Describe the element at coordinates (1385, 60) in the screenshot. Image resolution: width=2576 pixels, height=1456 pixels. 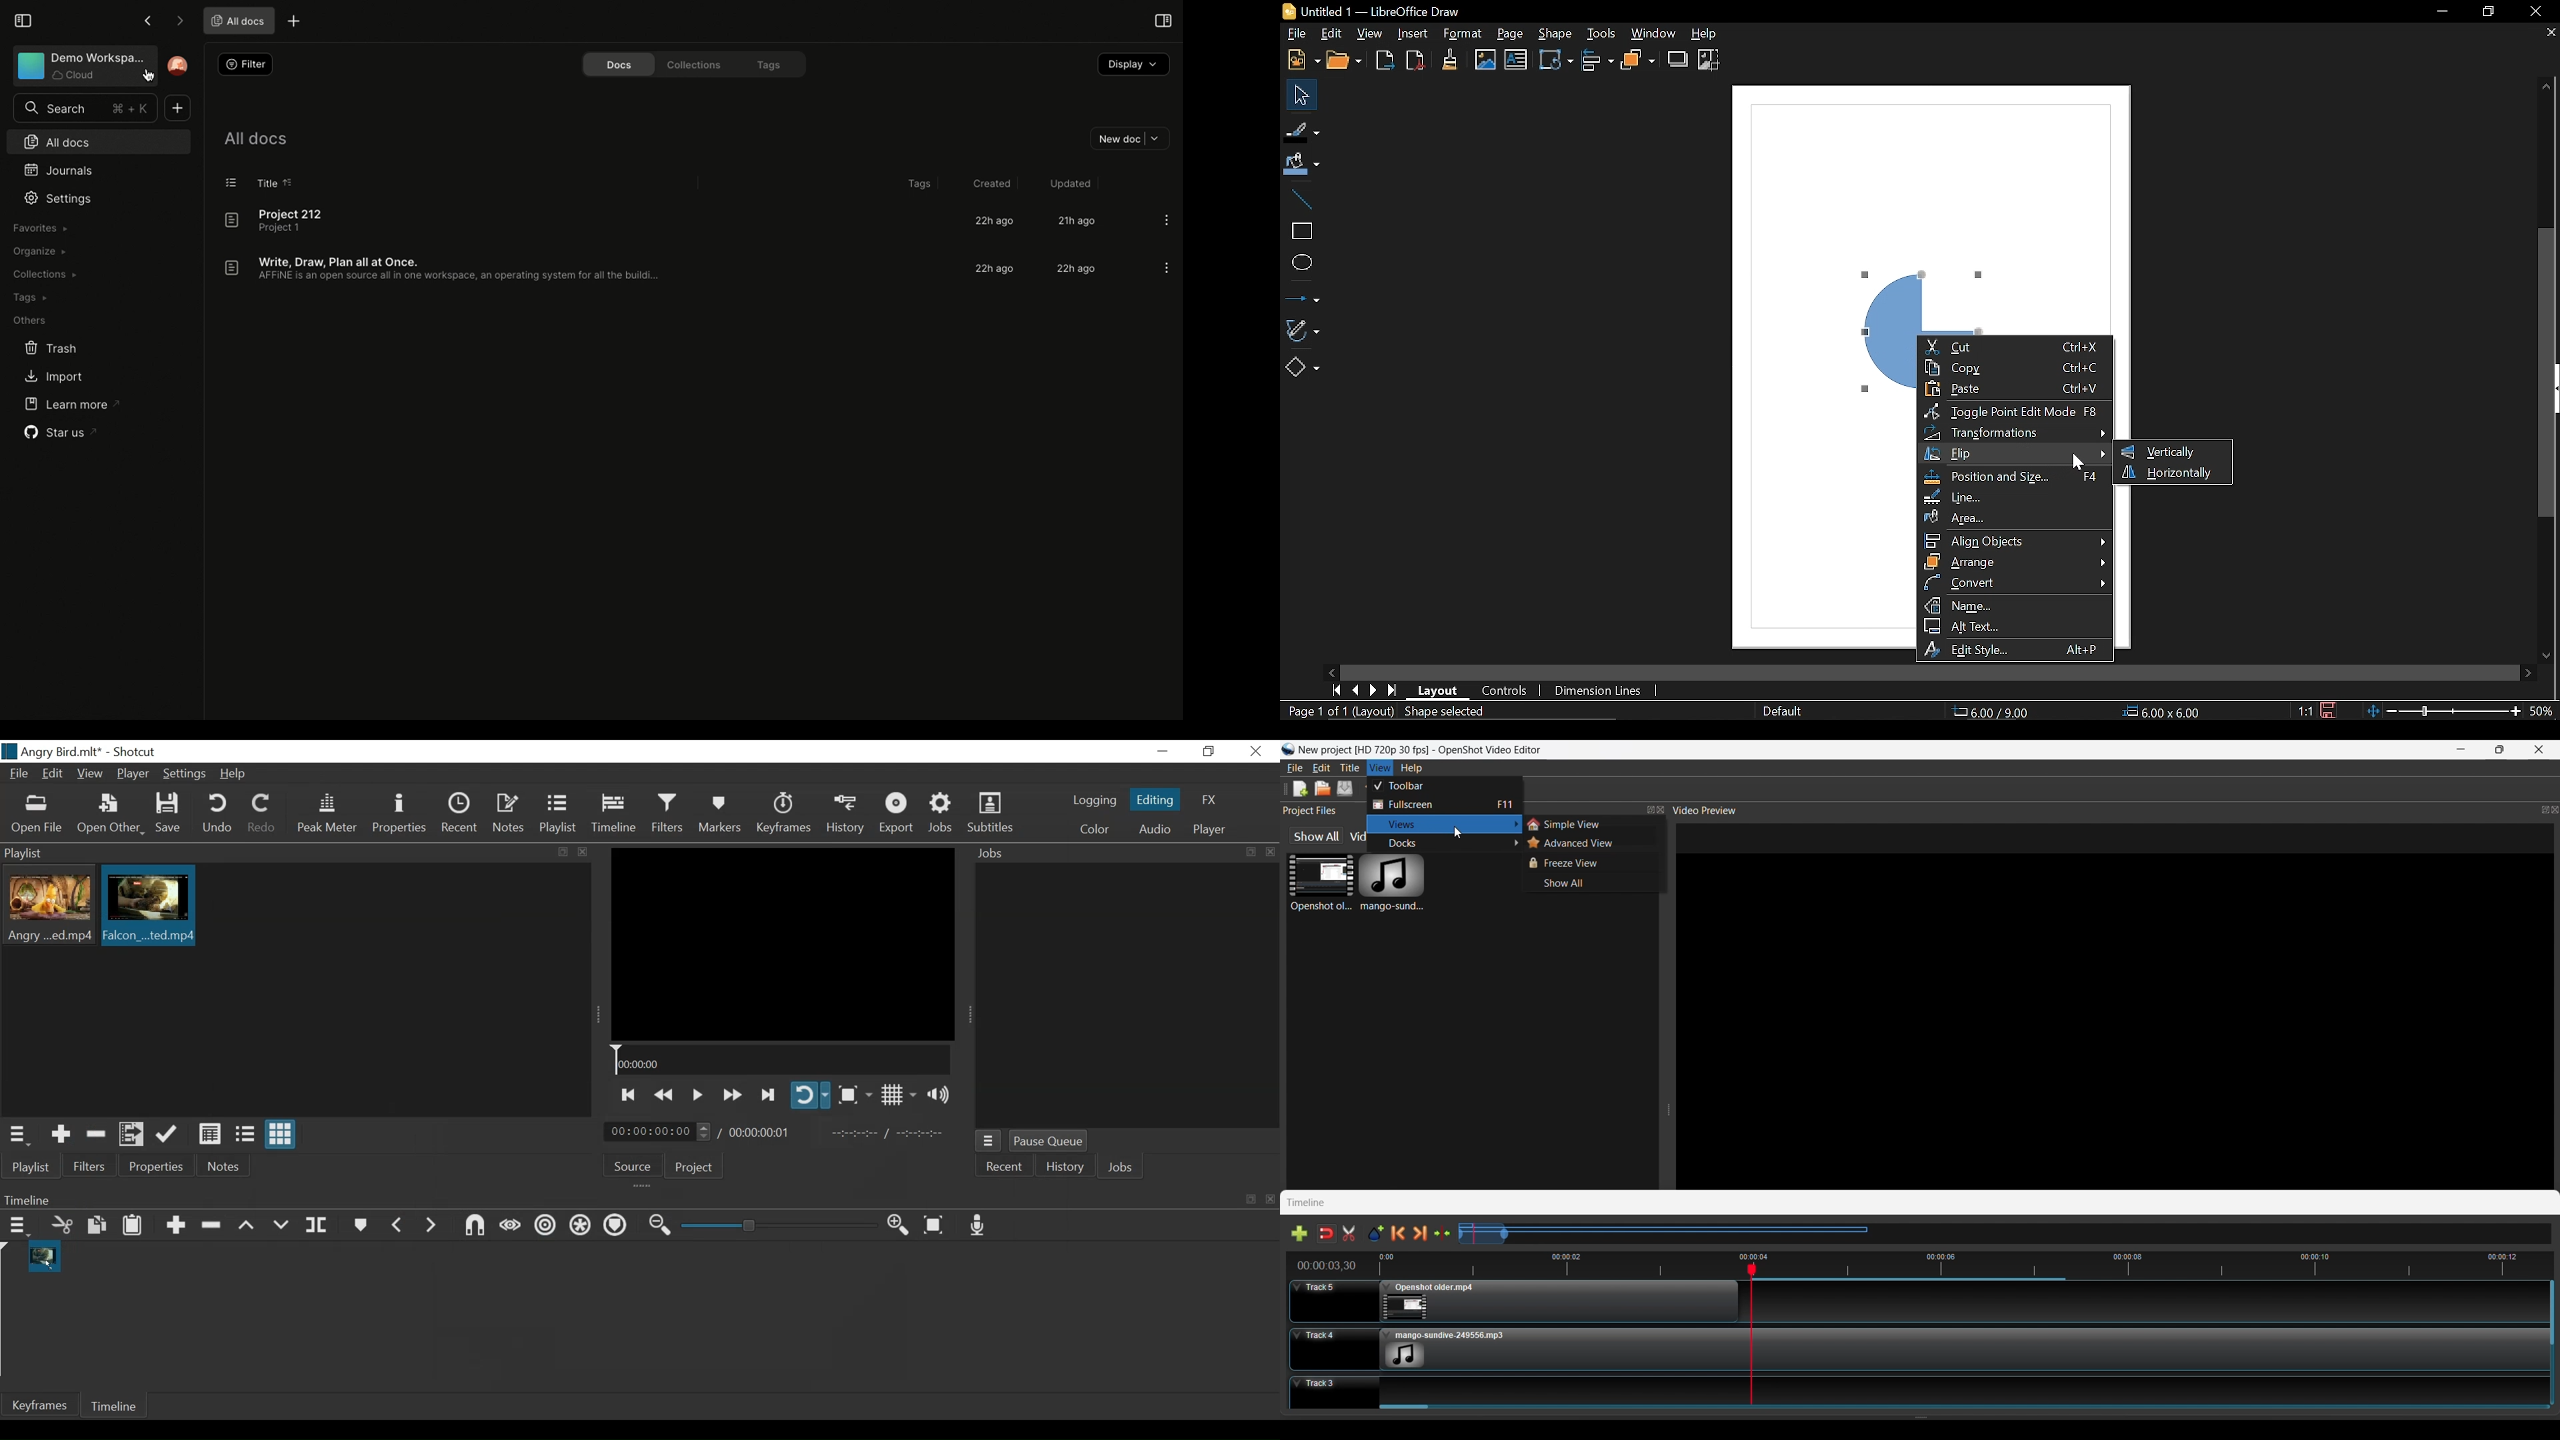
I see `Export` at that location.